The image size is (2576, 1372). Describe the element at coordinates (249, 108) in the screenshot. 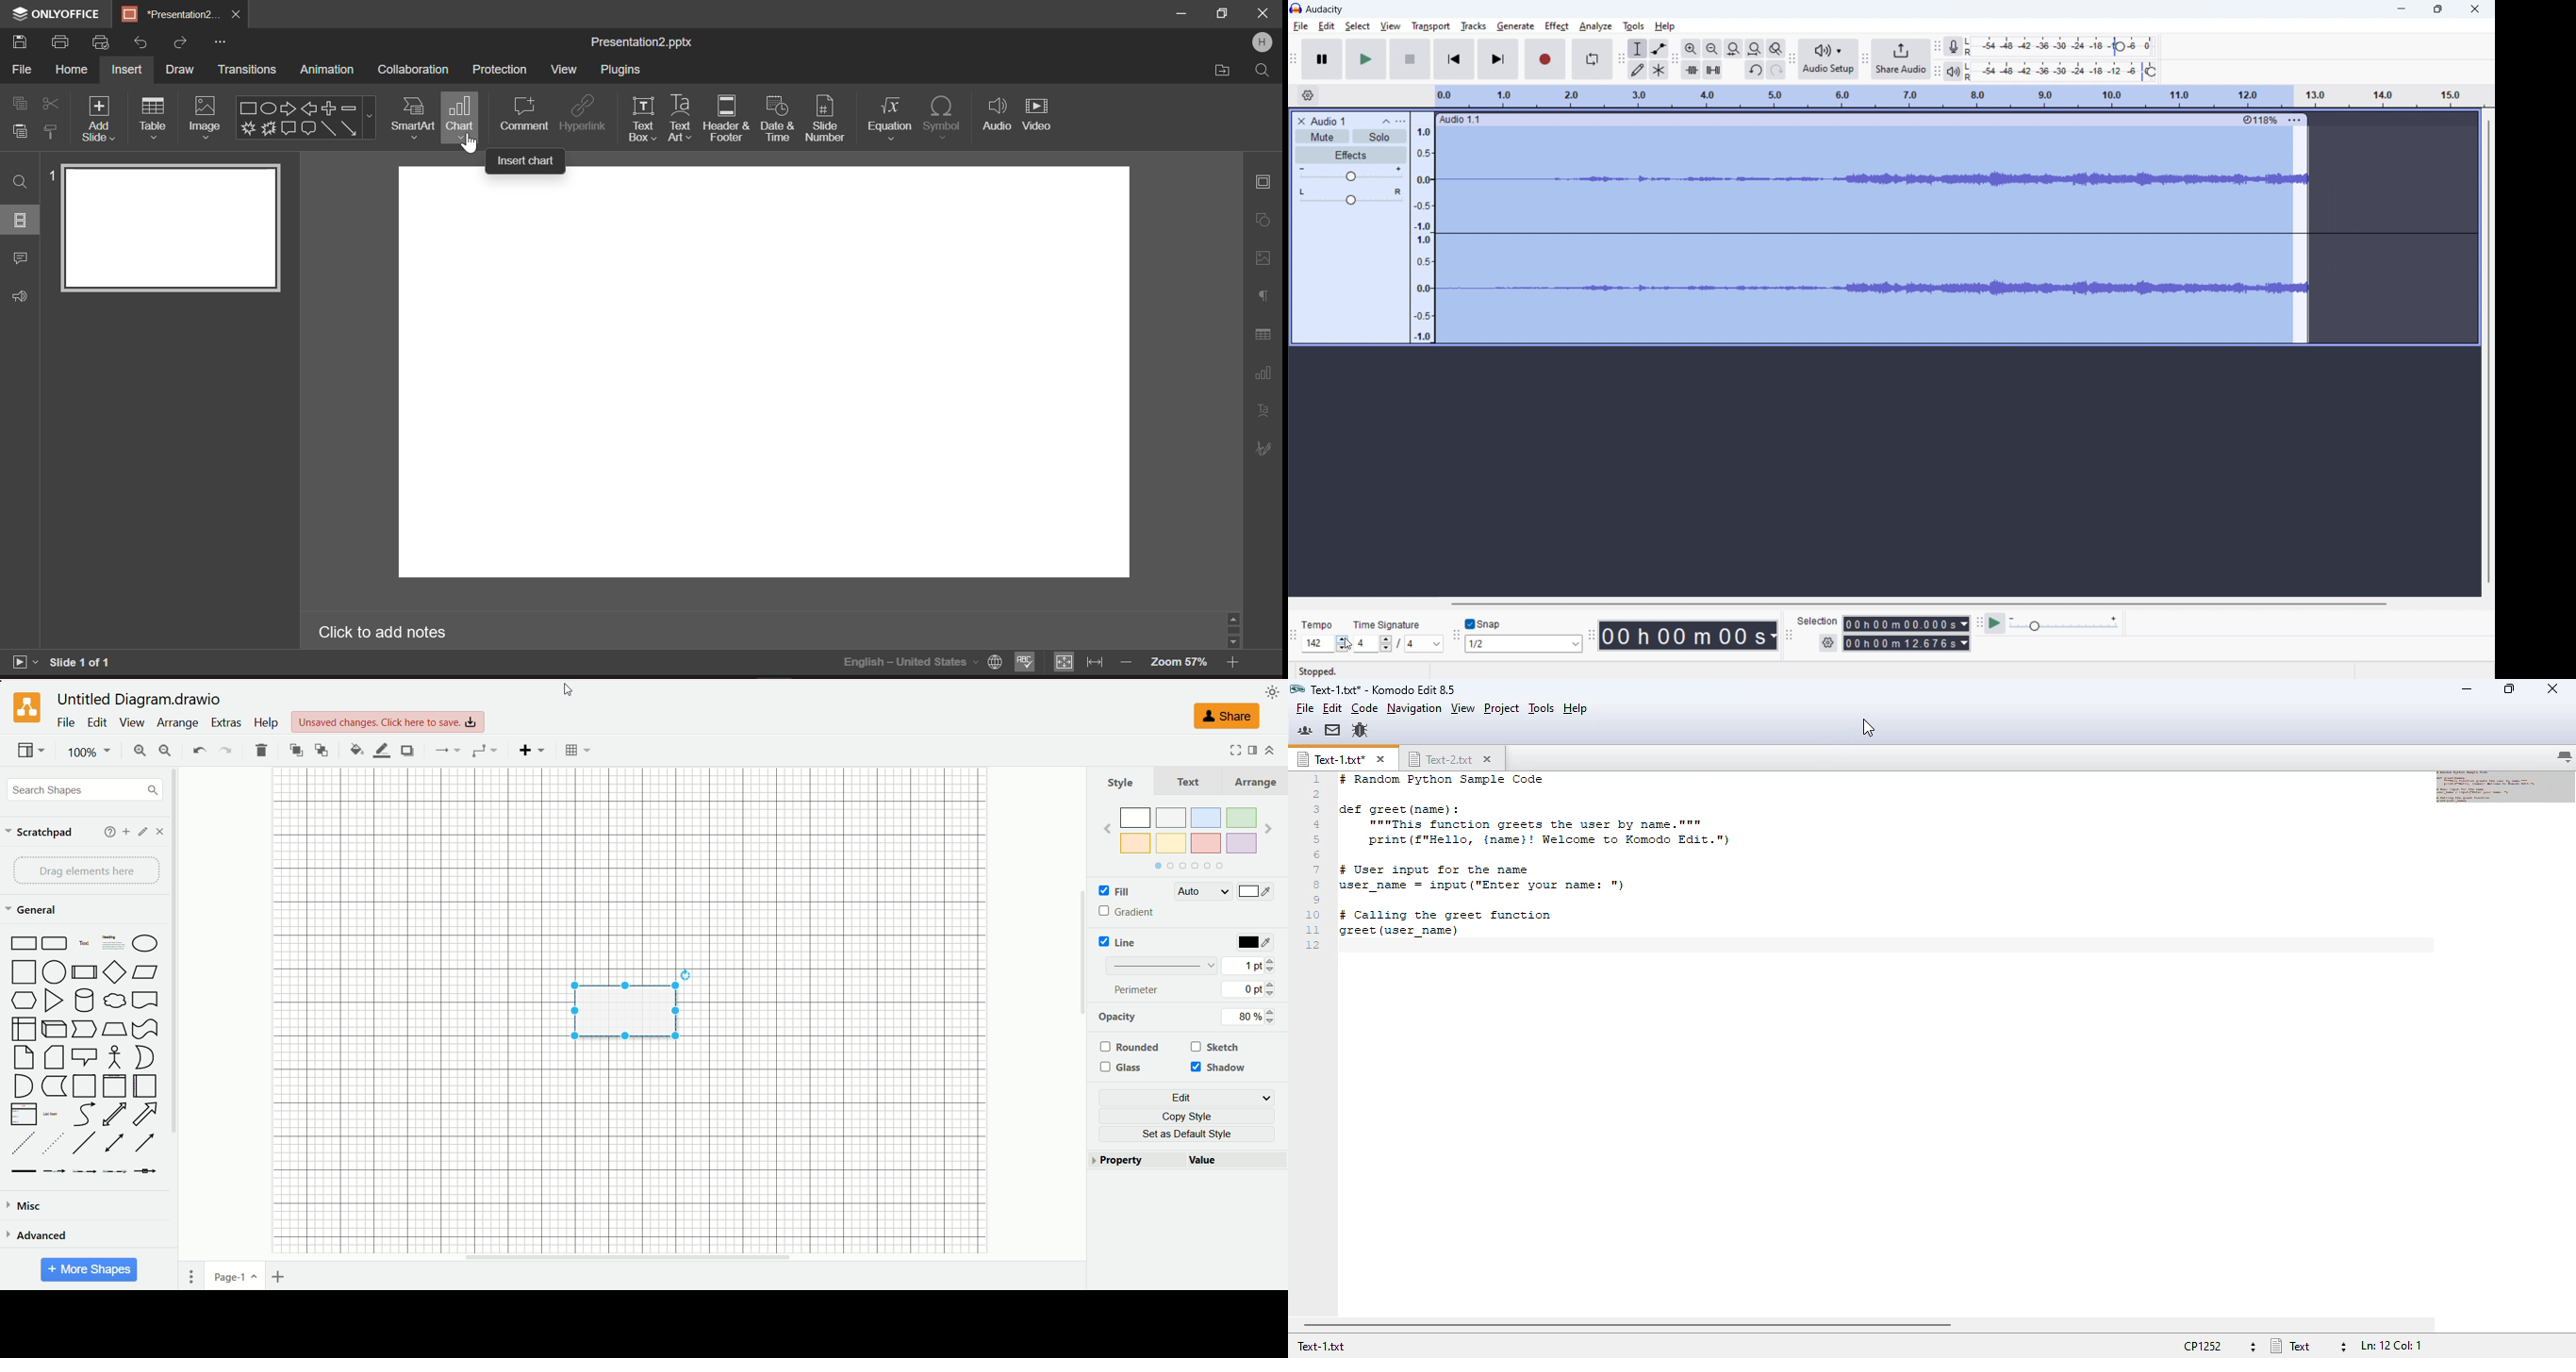

I see `Rectangle` at that location.